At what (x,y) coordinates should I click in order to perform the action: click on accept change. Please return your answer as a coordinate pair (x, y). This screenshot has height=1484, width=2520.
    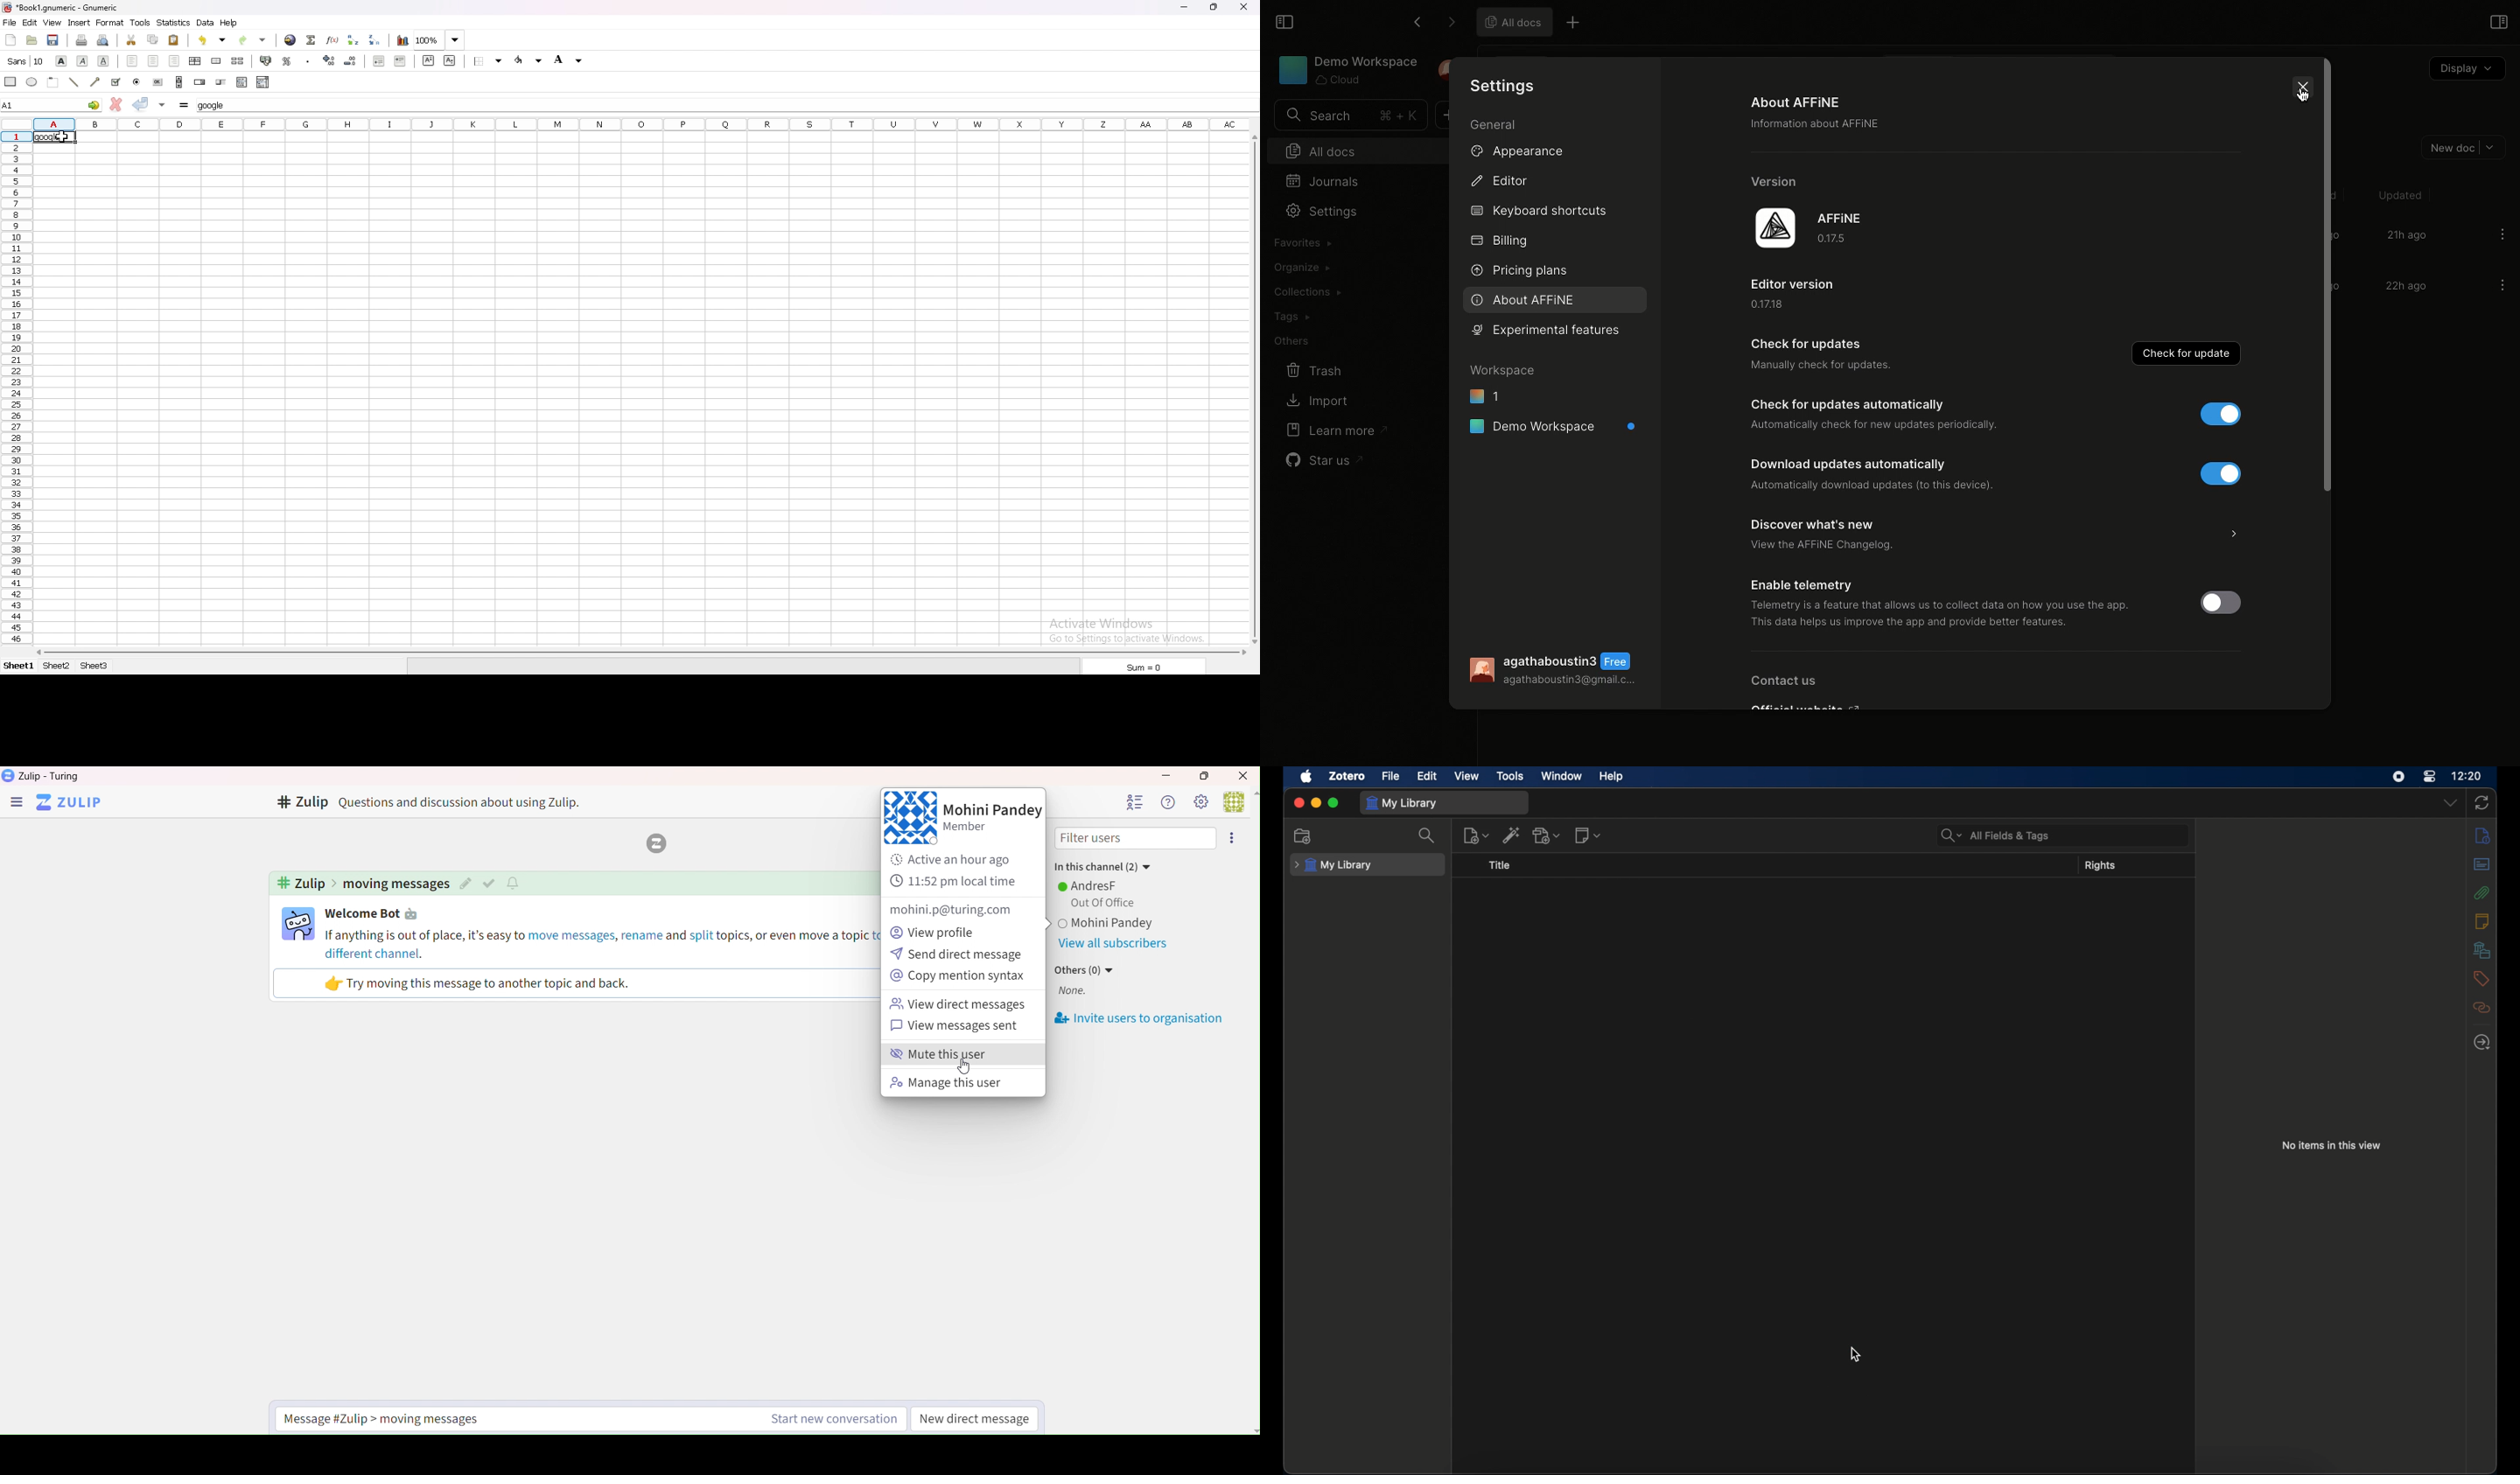
    Looking at the image, I should click on (141, 104).